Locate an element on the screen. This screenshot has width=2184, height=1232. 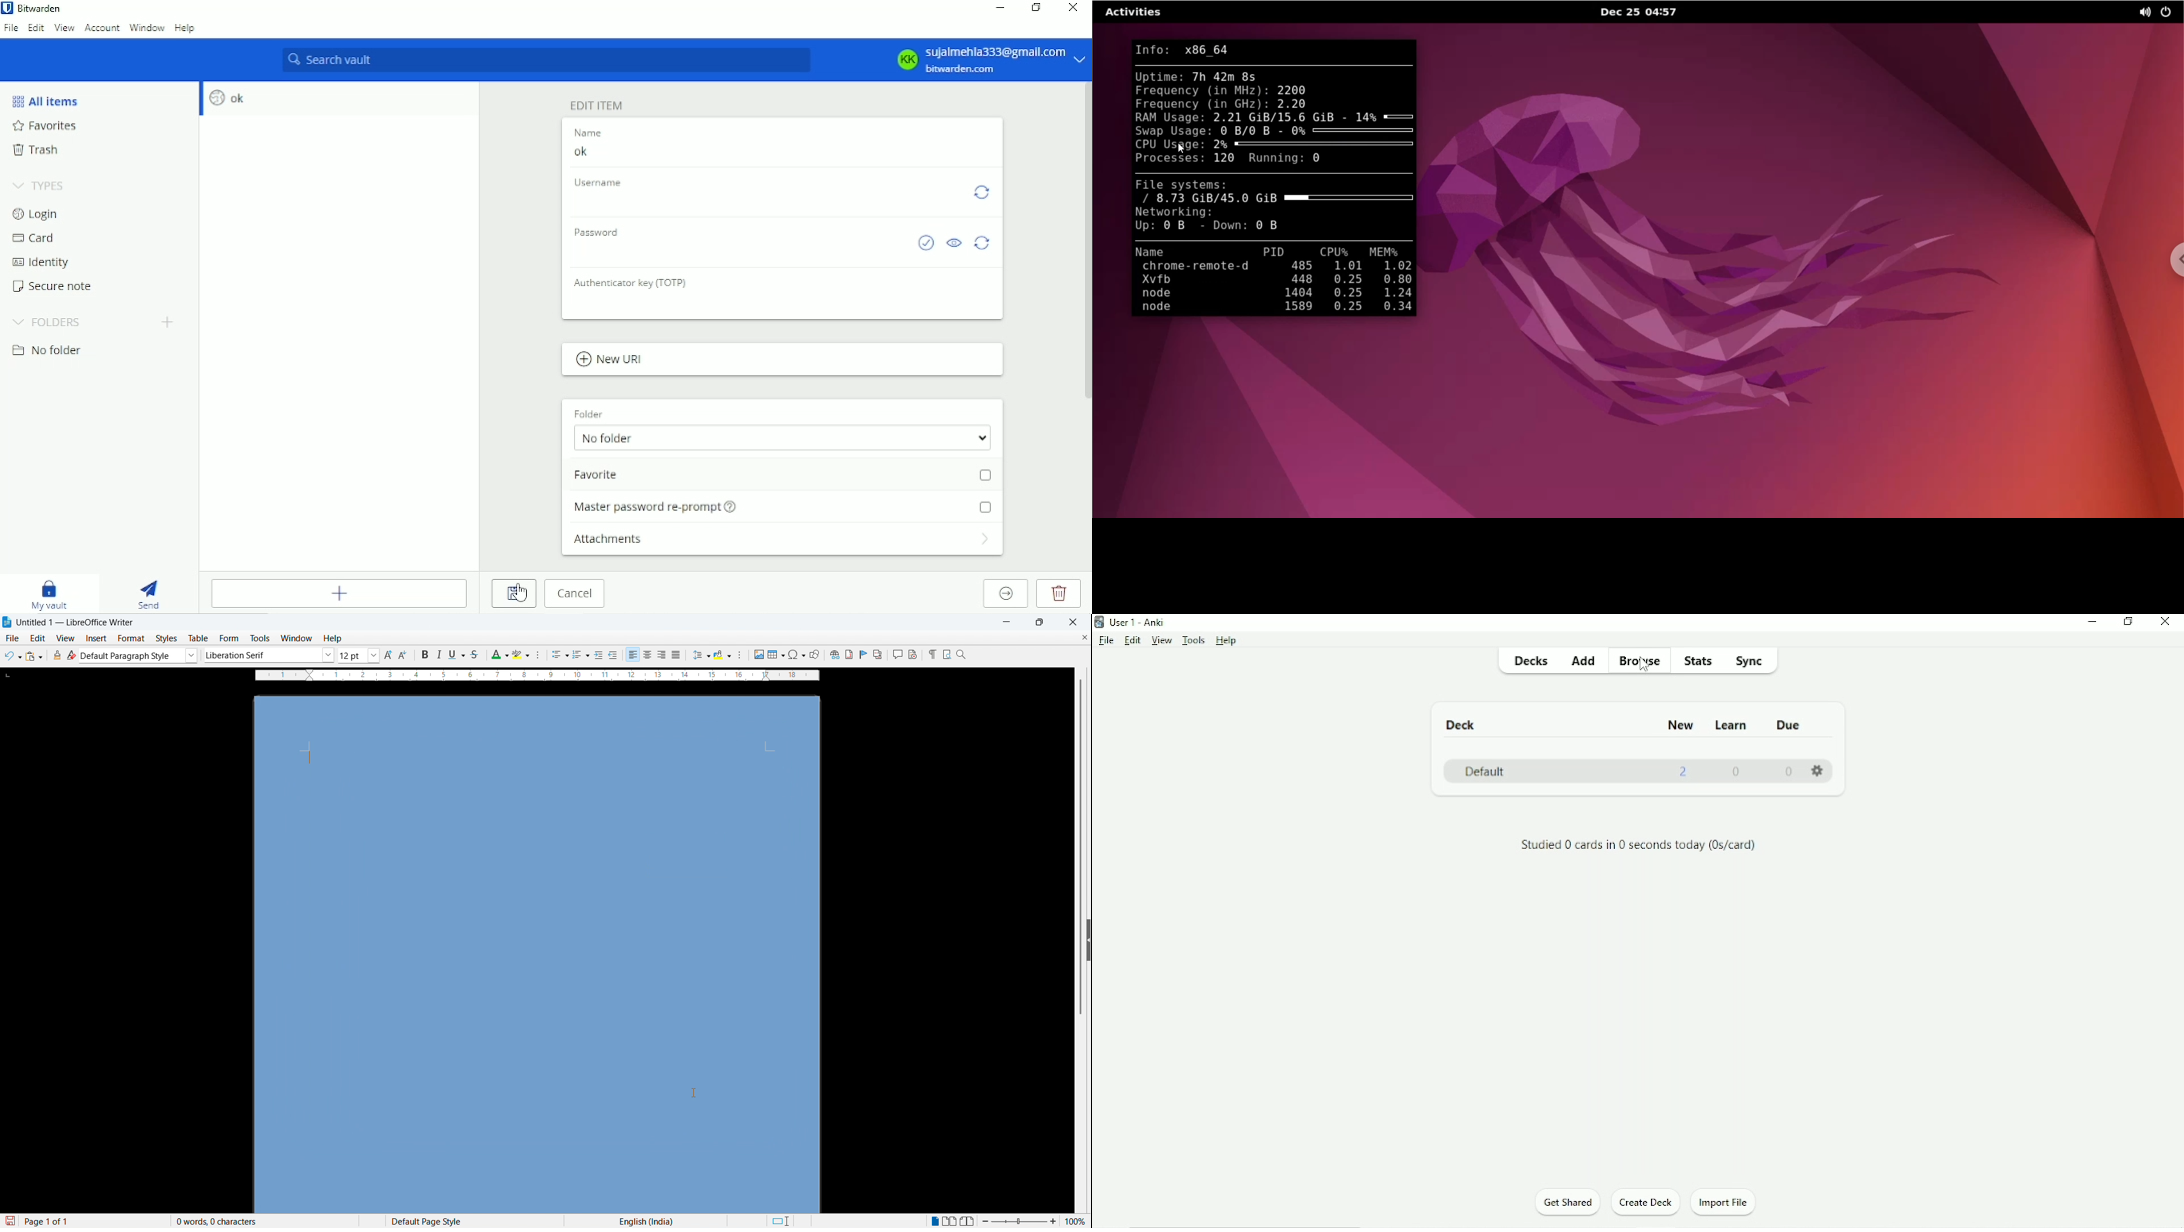
Zoom slider  is located at coordinates (1020, 1221).